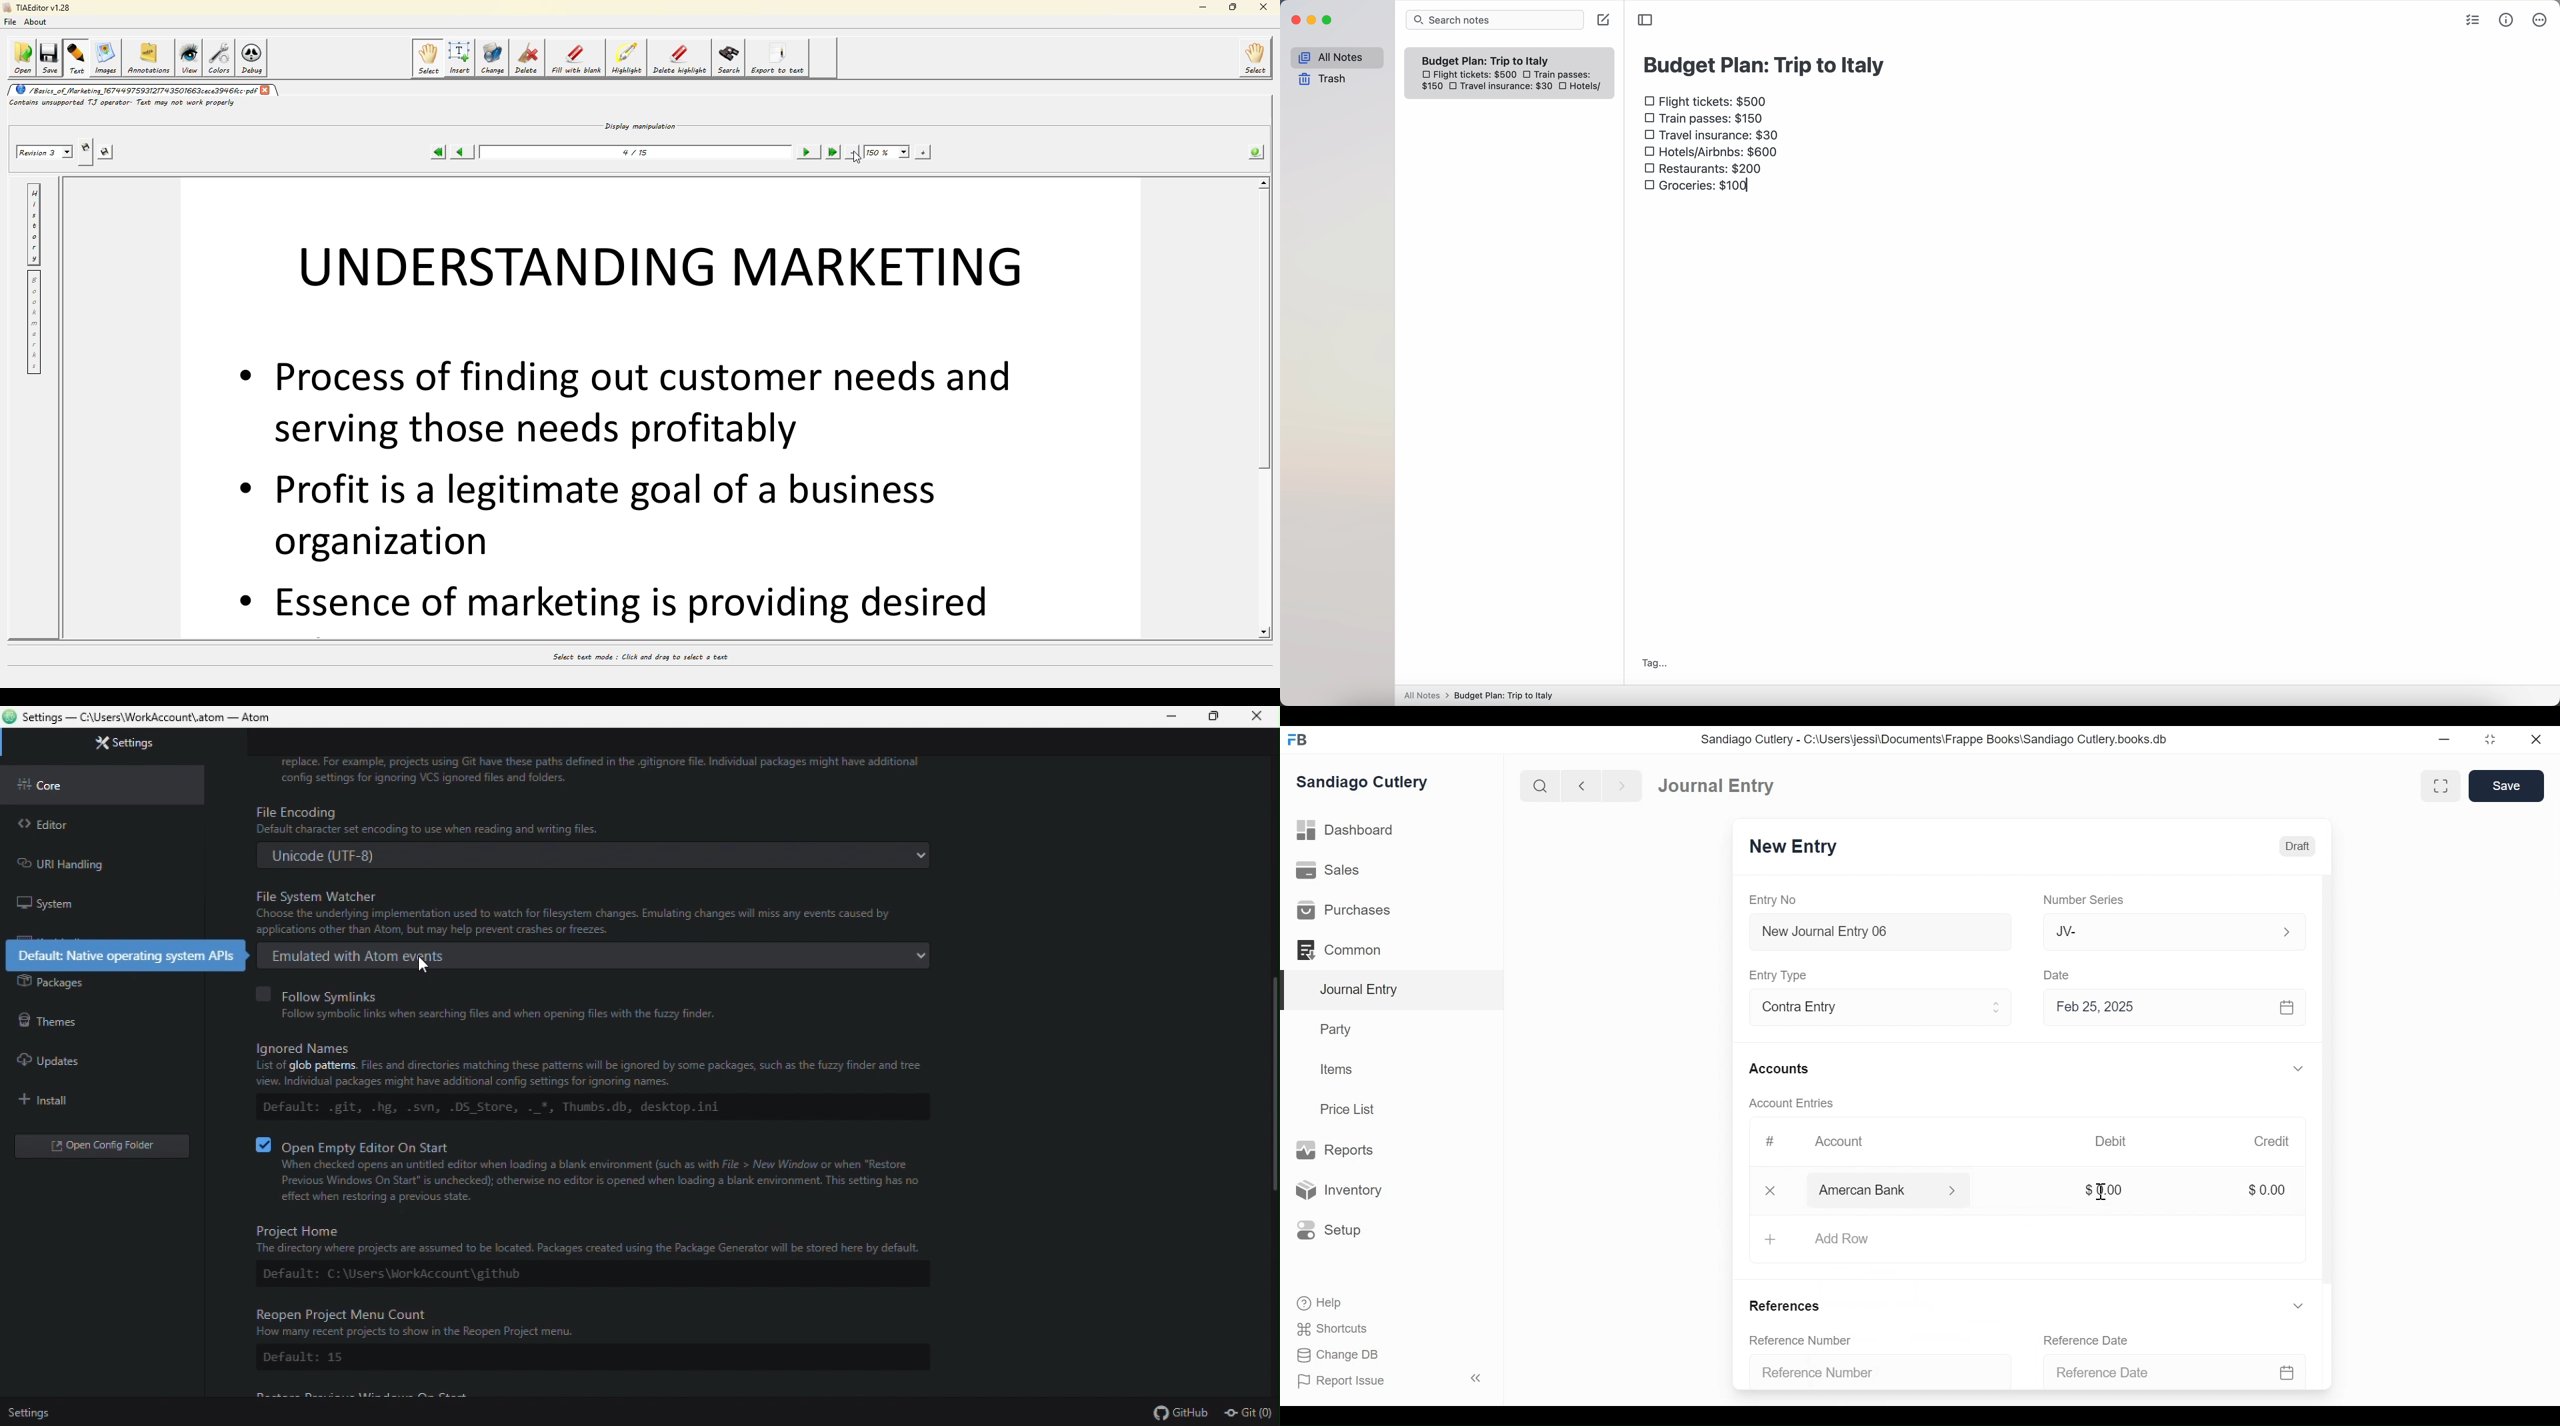 Image resolution: width=2576 pixels, height=1428 pixels. I want to click on budget plan: trip to Italy, so click(1766, 64).